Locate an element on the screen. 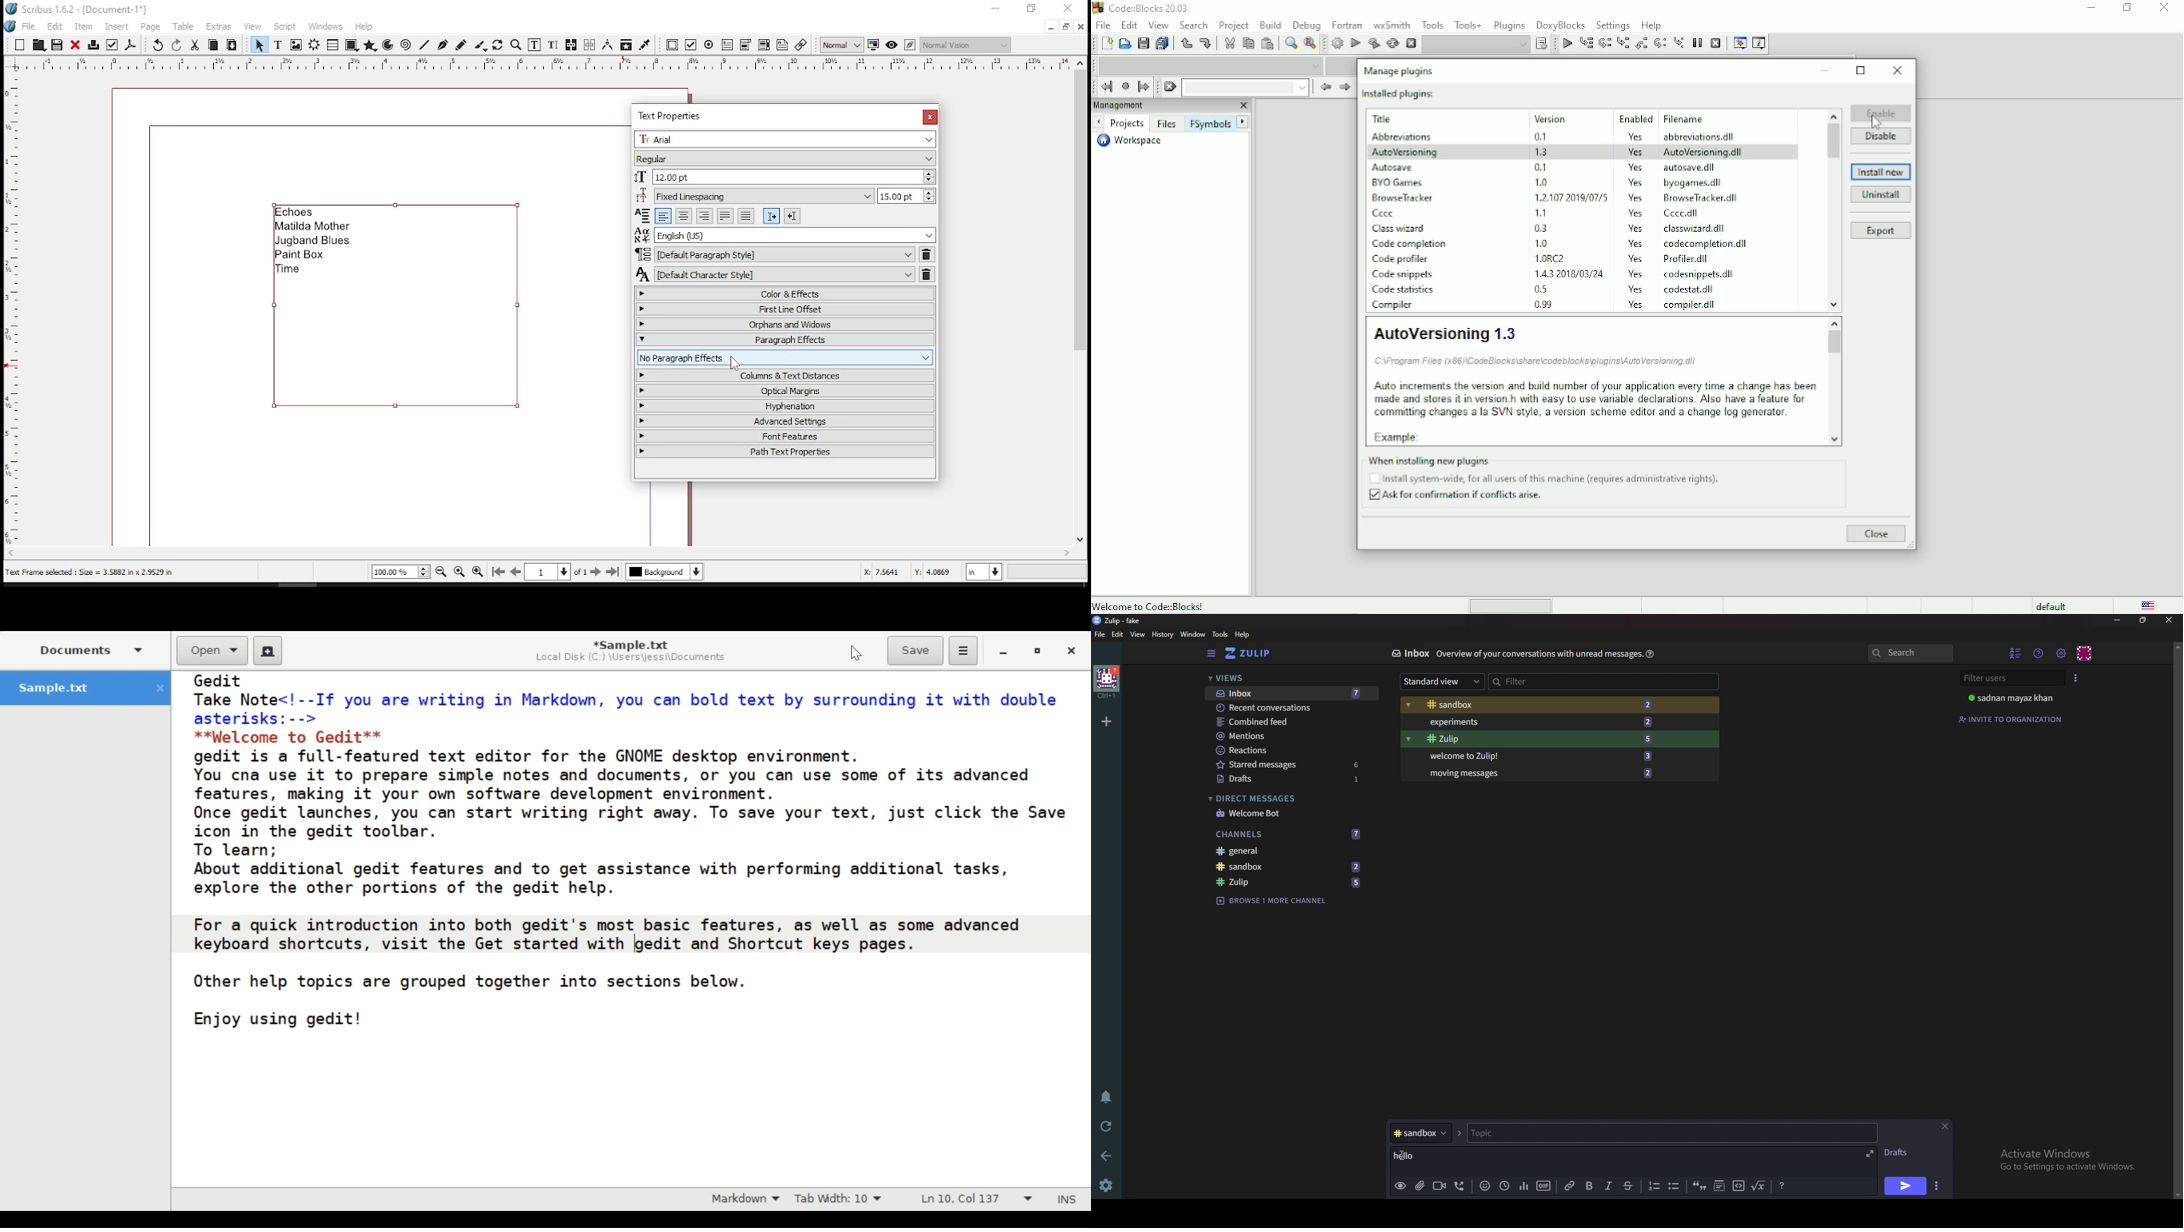  paragraph effects is located at coordinates (786, 339).